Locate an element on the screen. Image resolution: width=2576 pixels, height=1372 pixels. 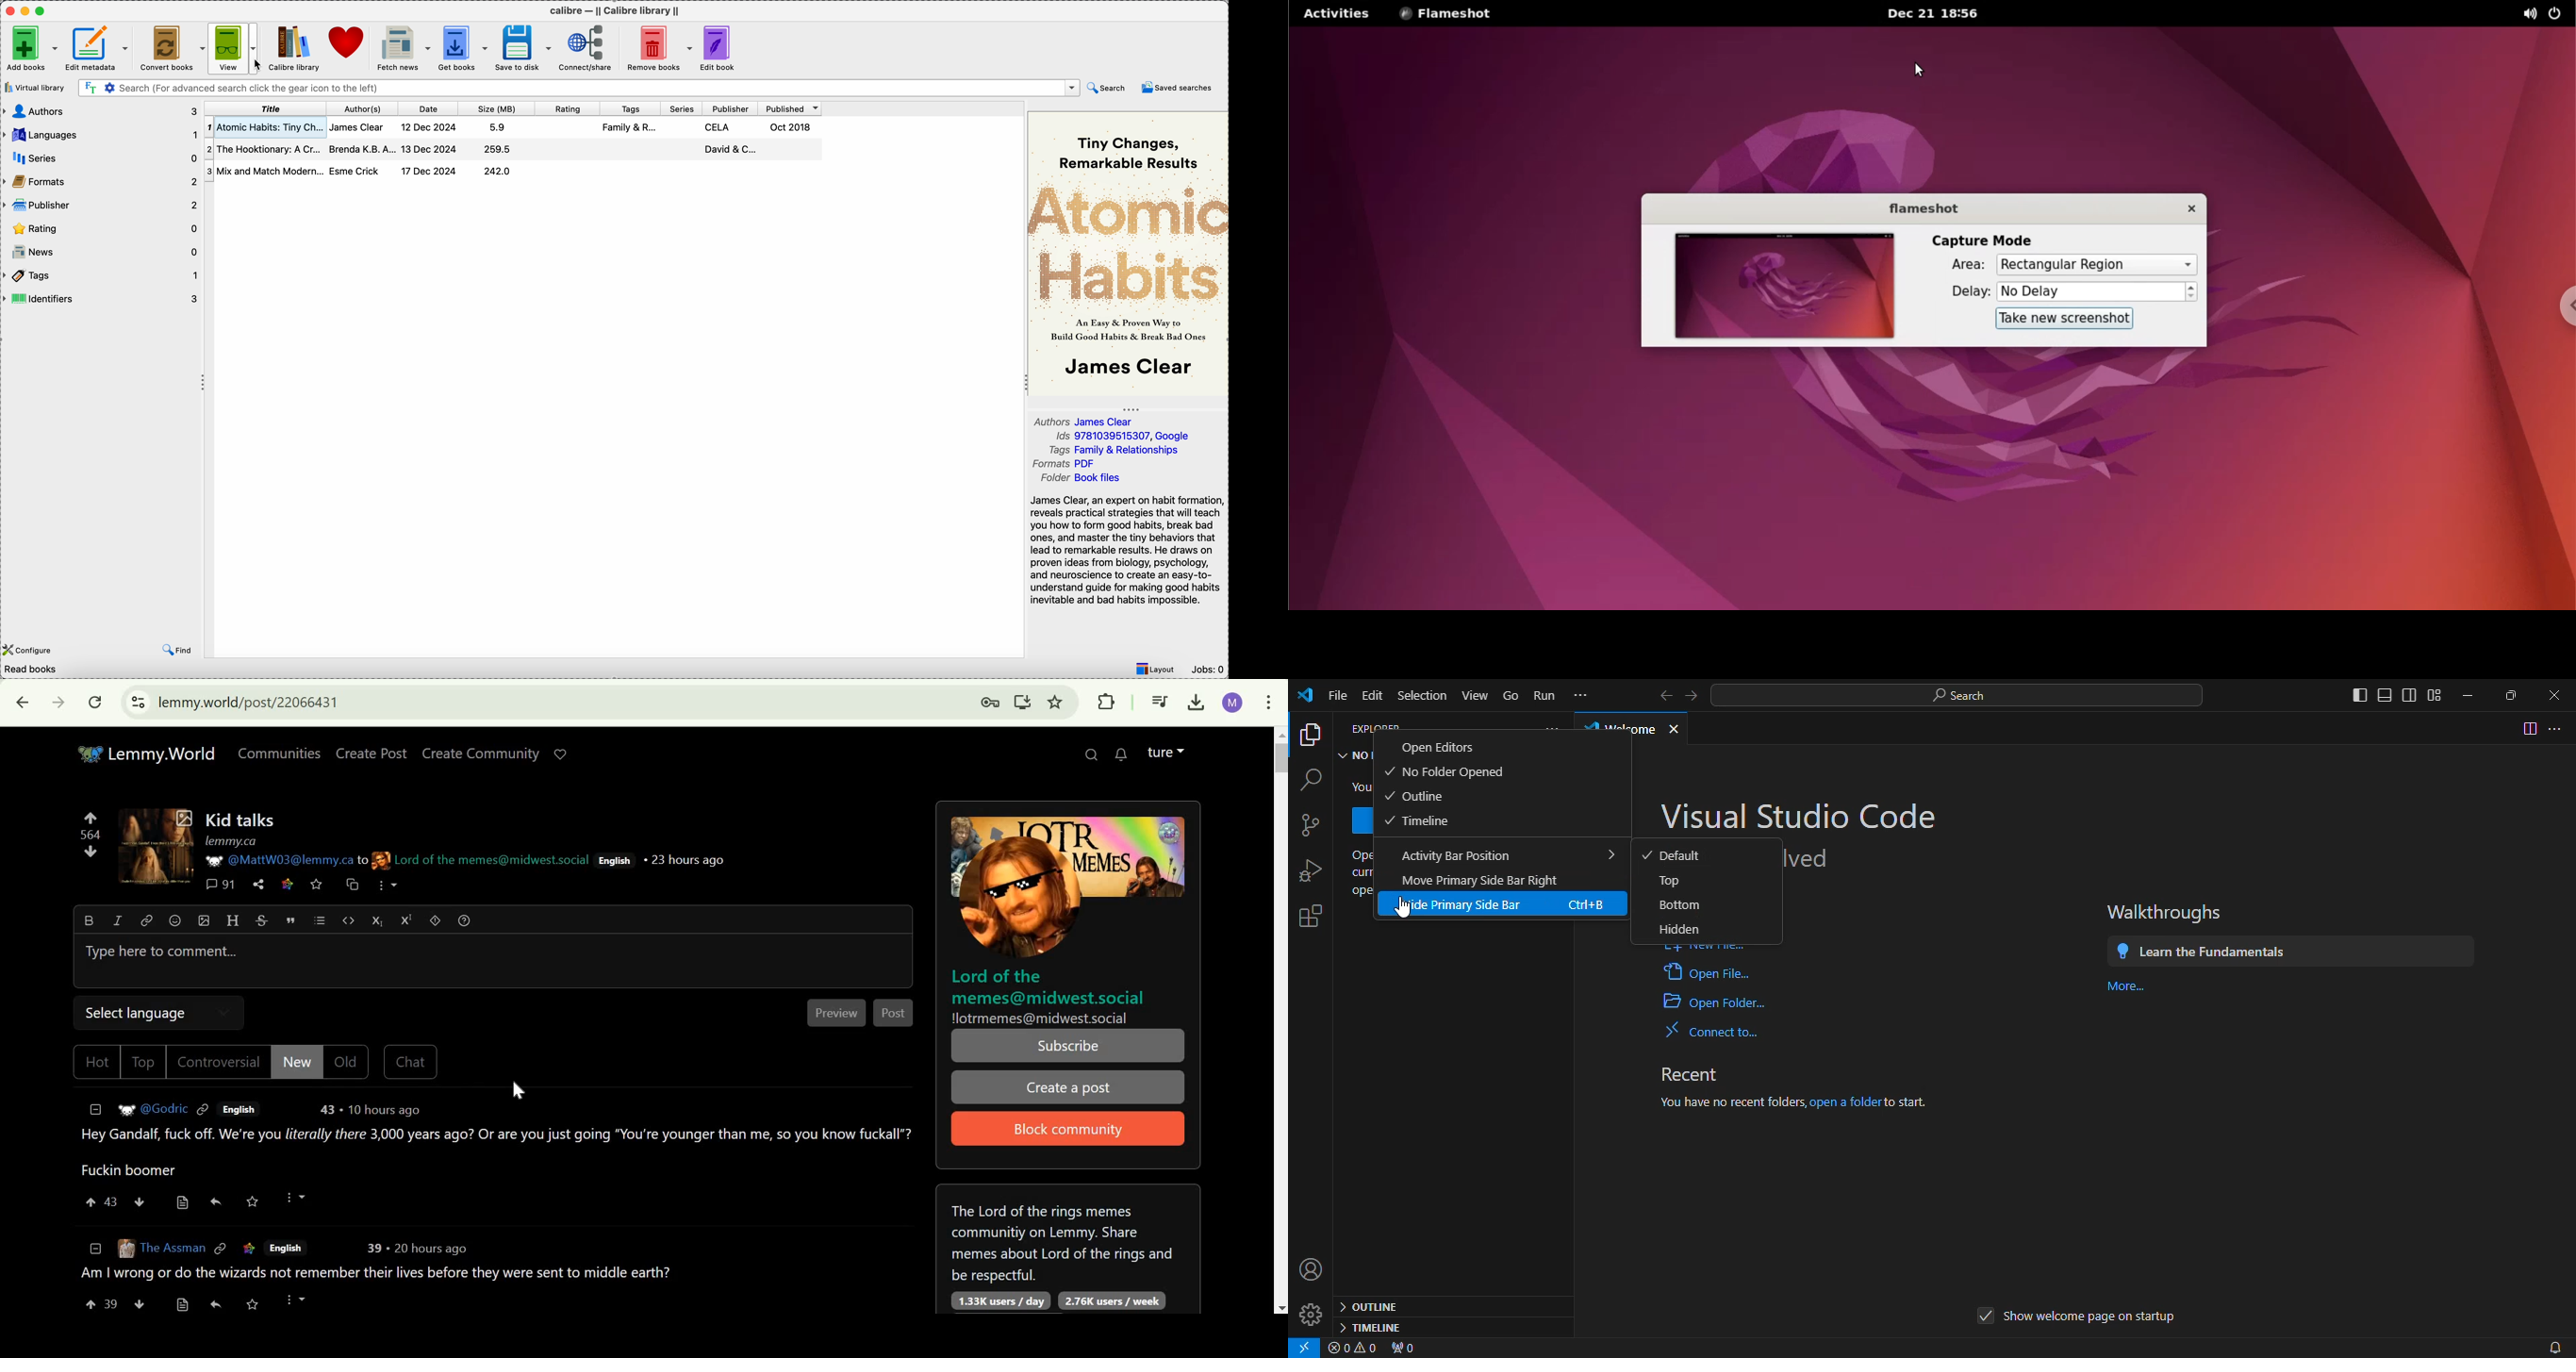
Tags Familly & Relationships is located at coordinates (1118, 451).